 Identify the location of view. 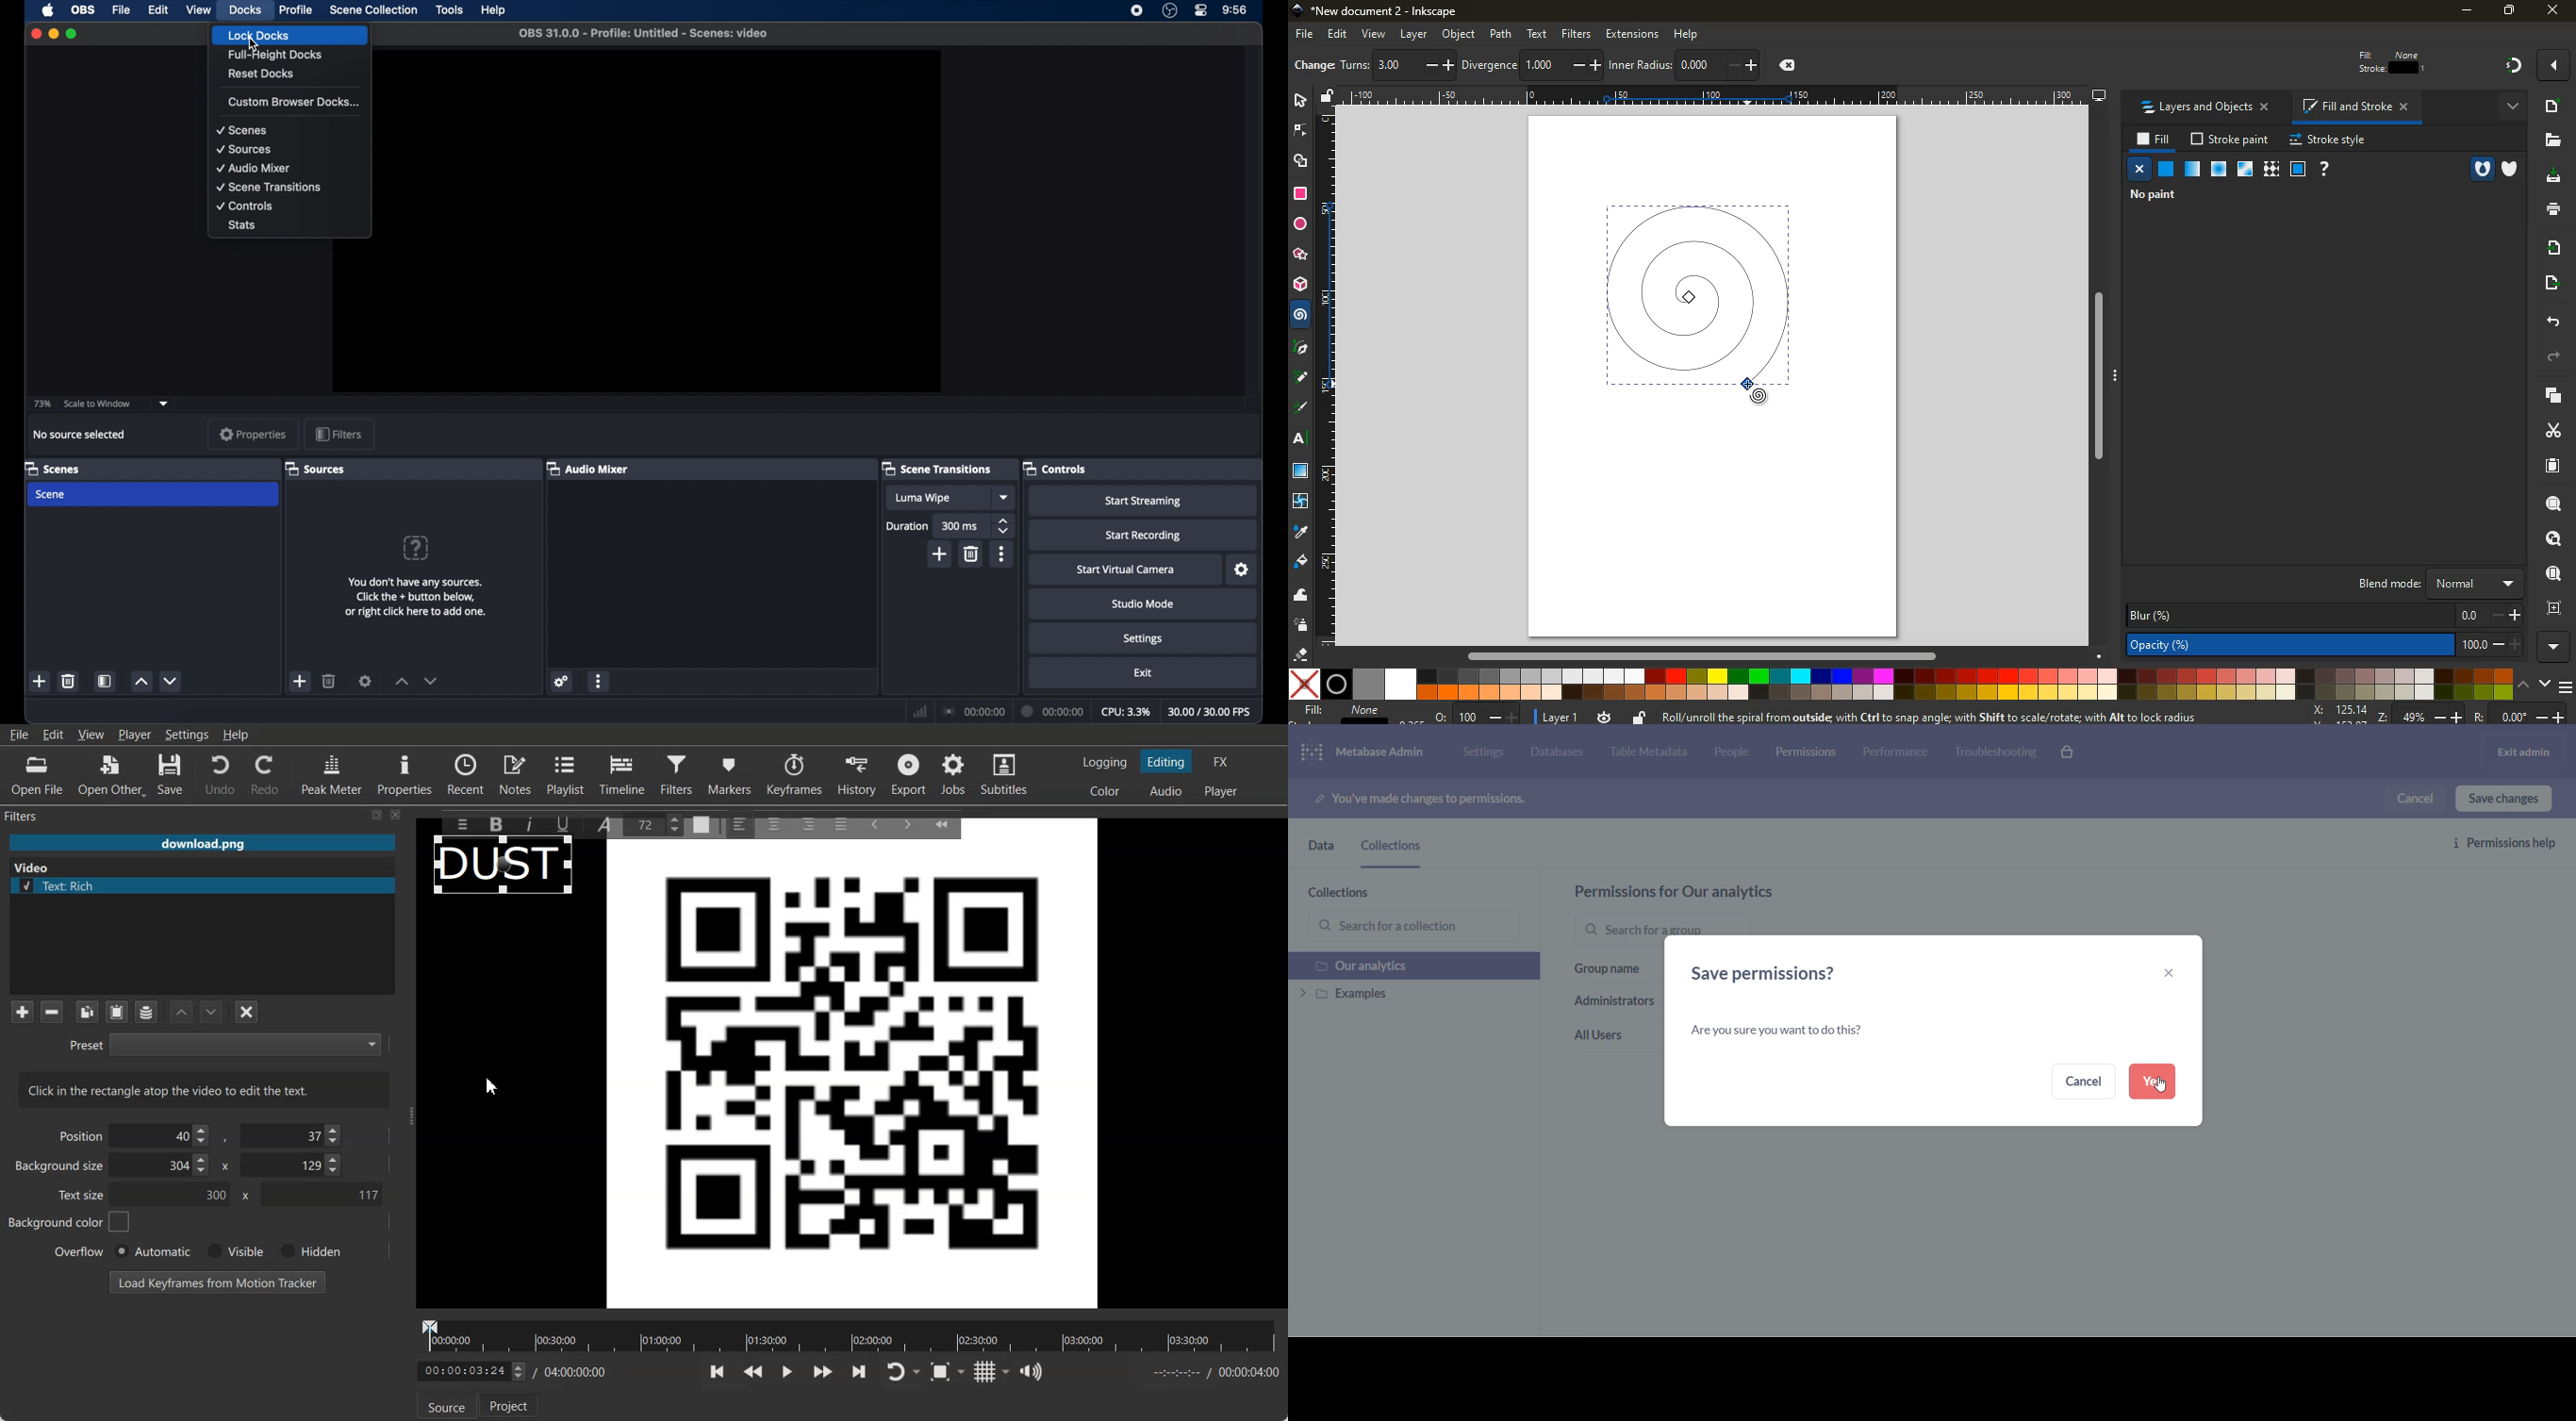
(197, 10).